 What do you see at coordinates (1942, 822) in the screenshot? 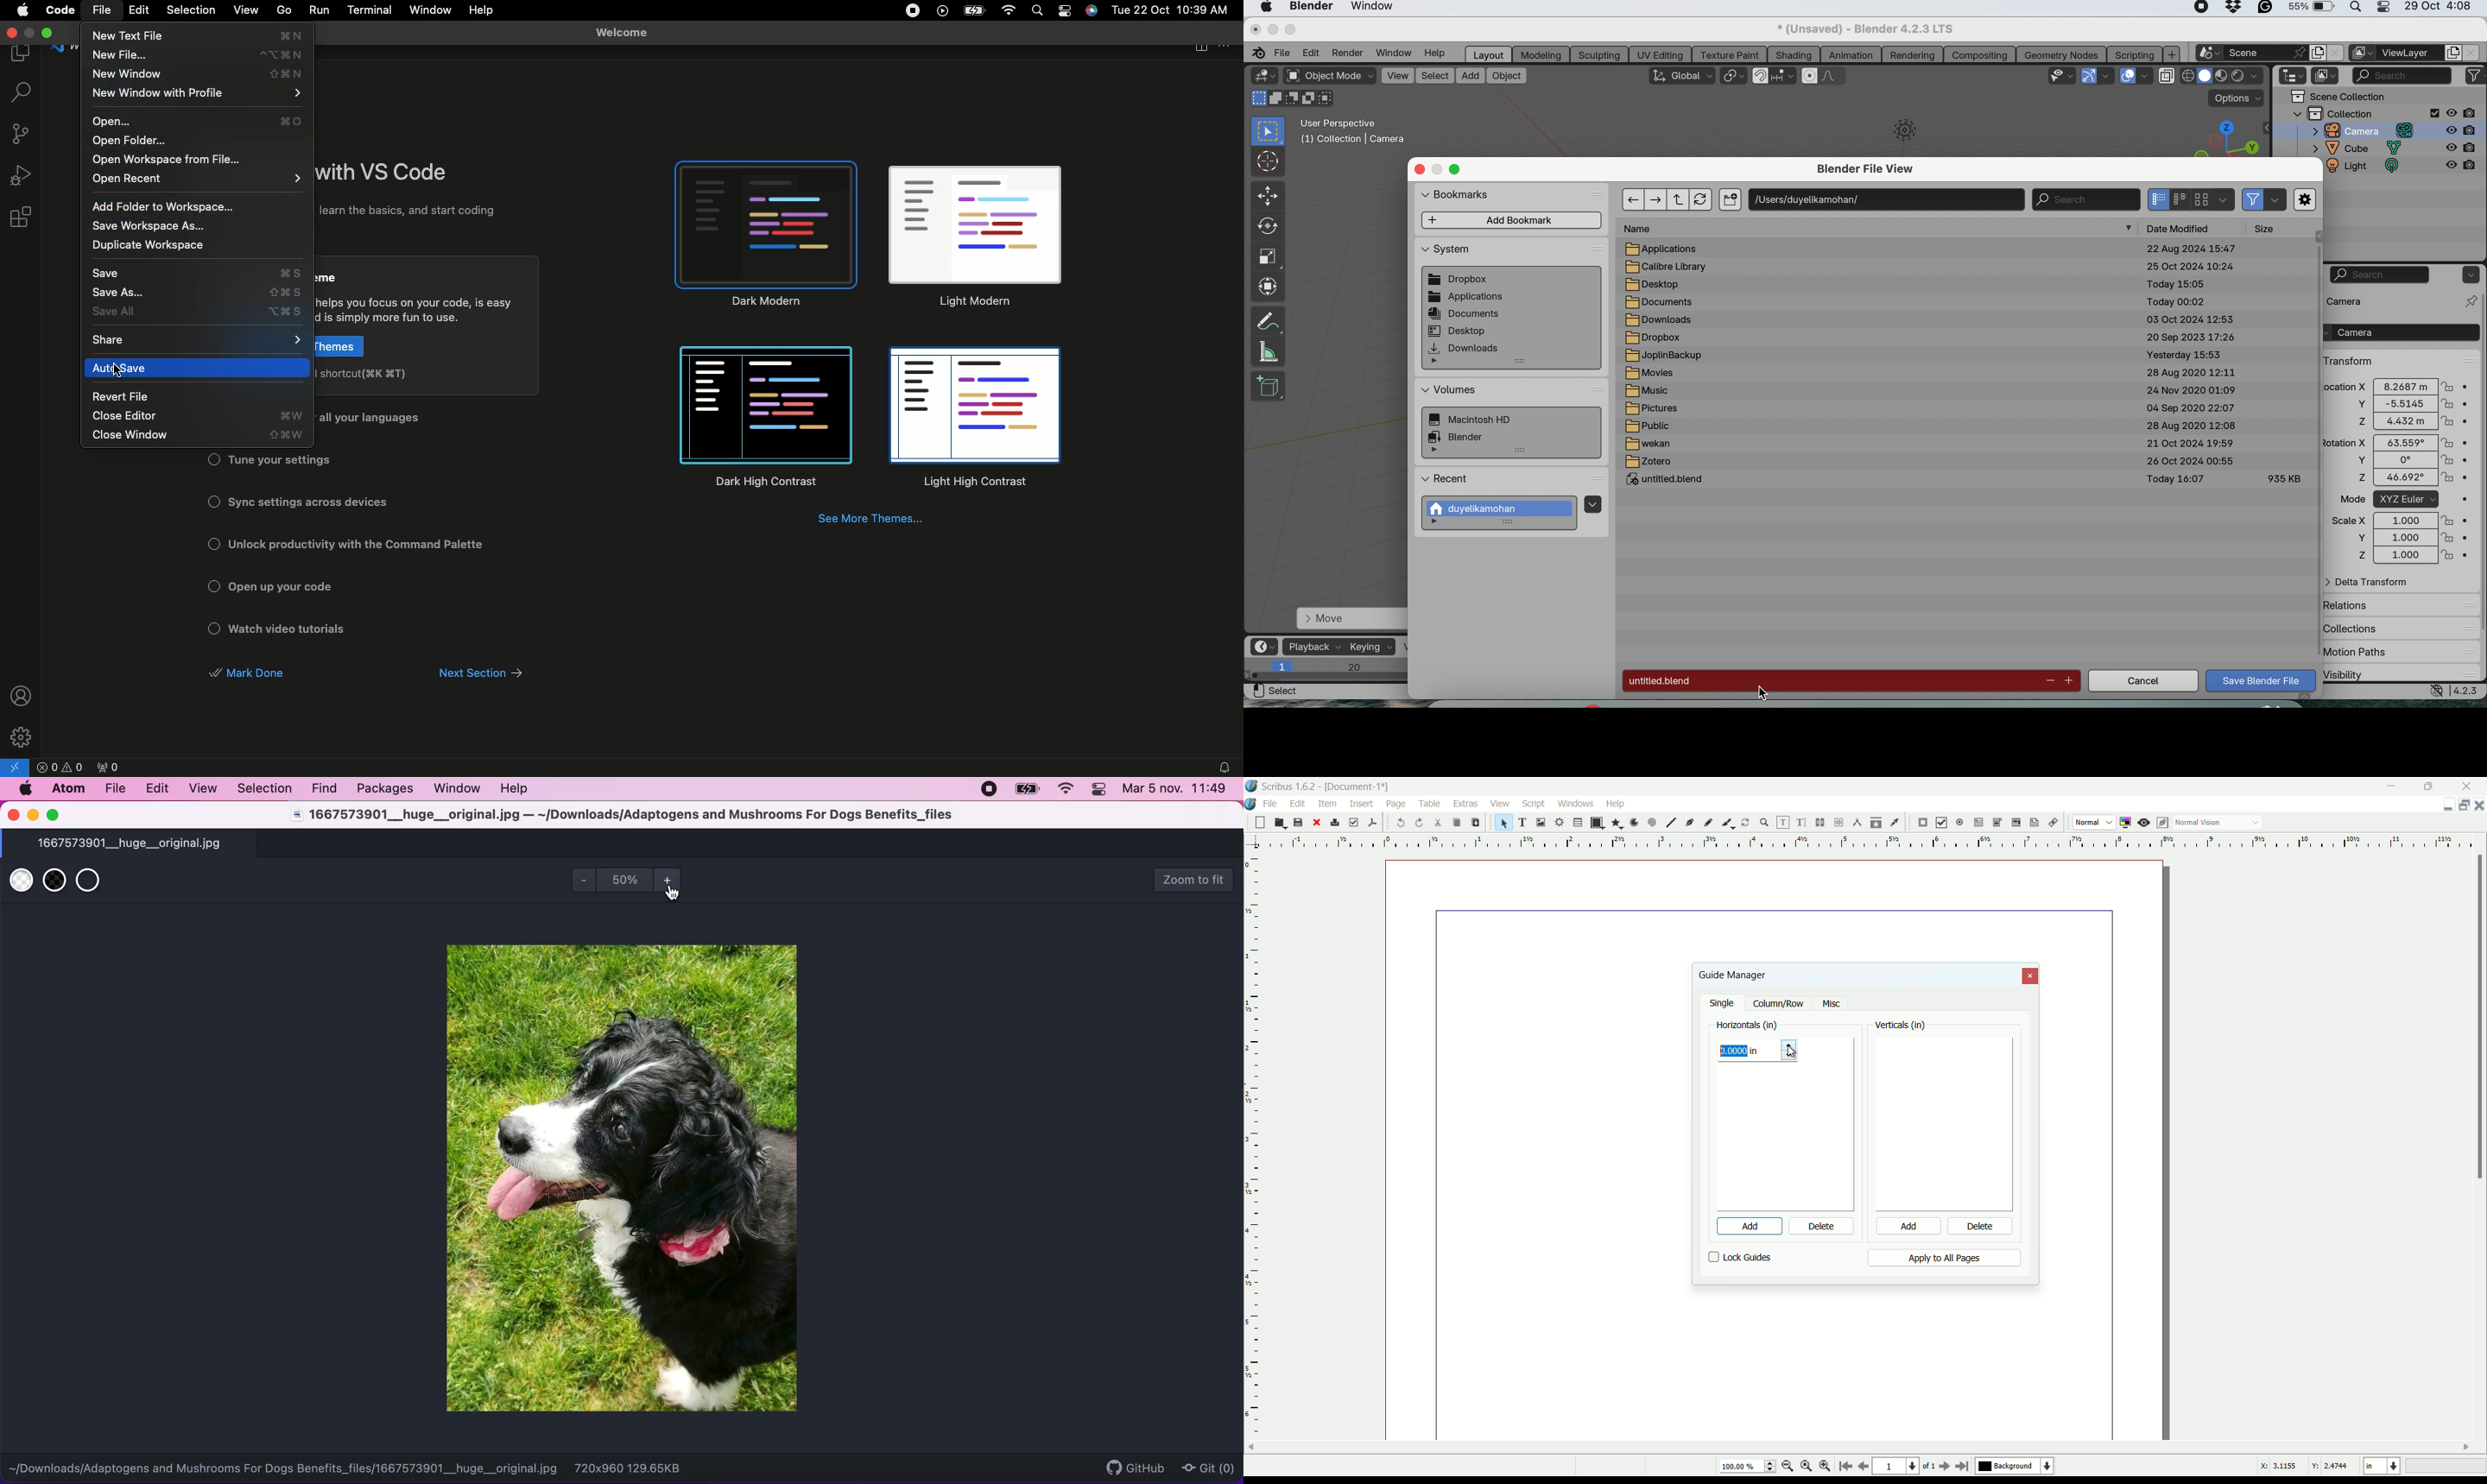
I see `pdf check box` at bounding box center [1942, 822].